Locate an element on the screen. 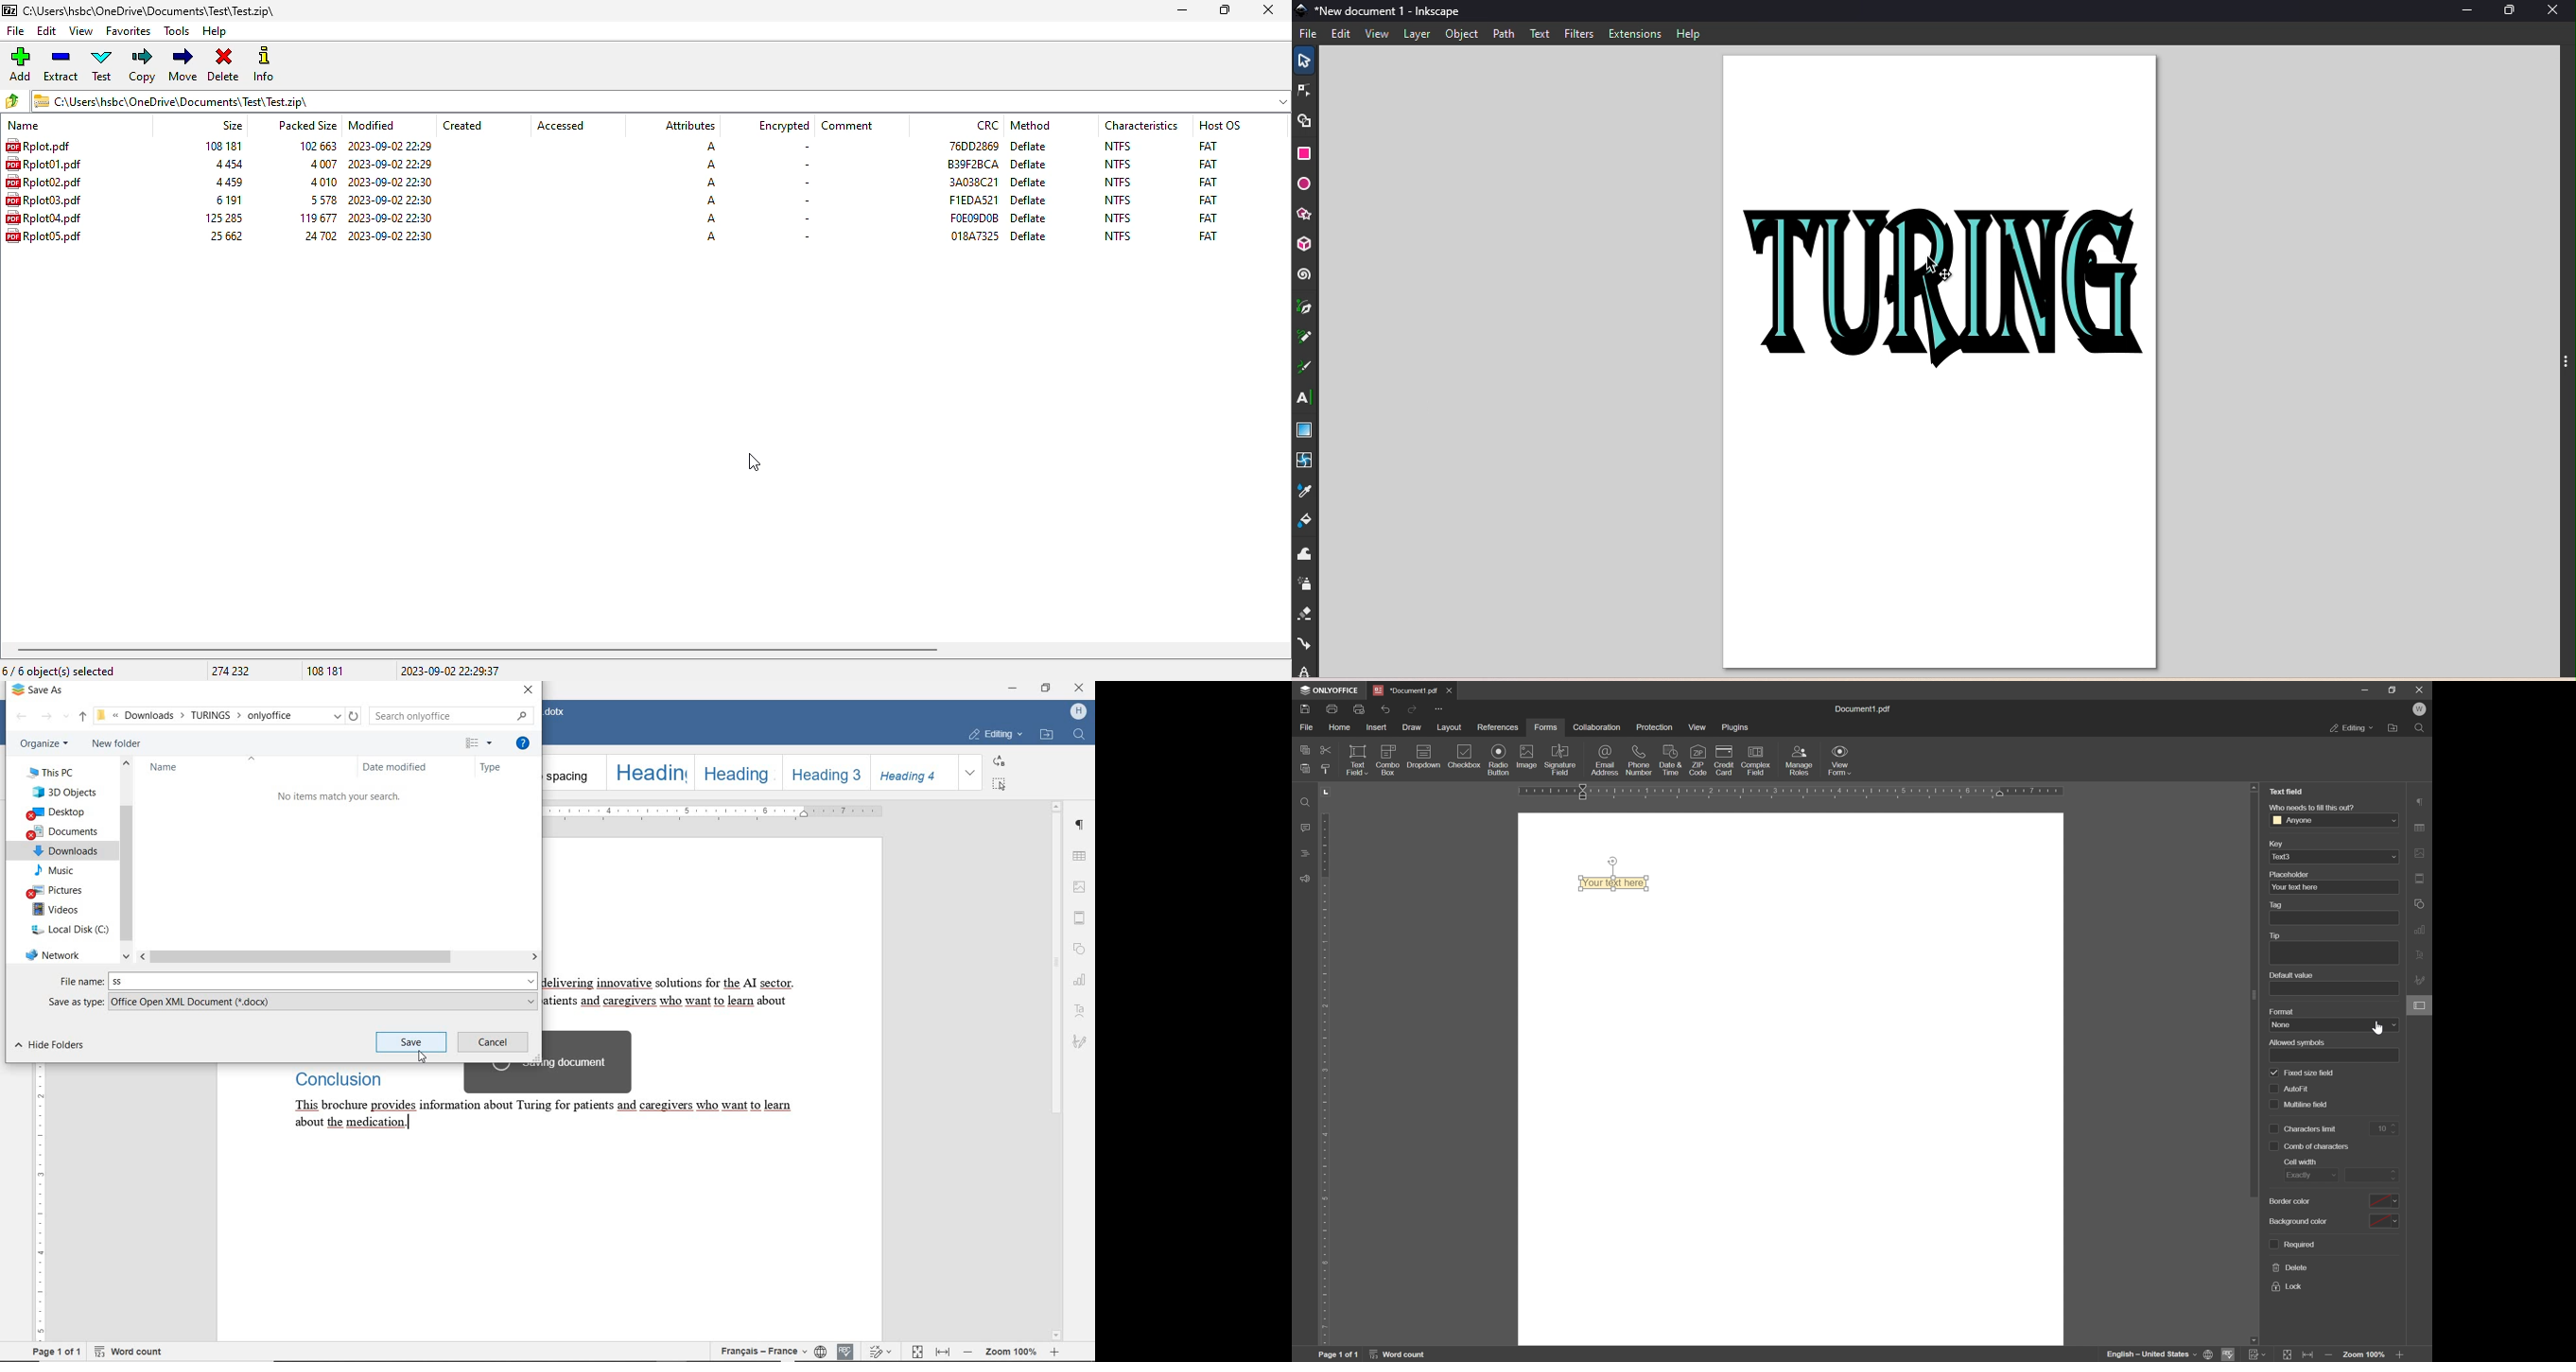  DOWNLOADS is located at coordinates (65, 851).